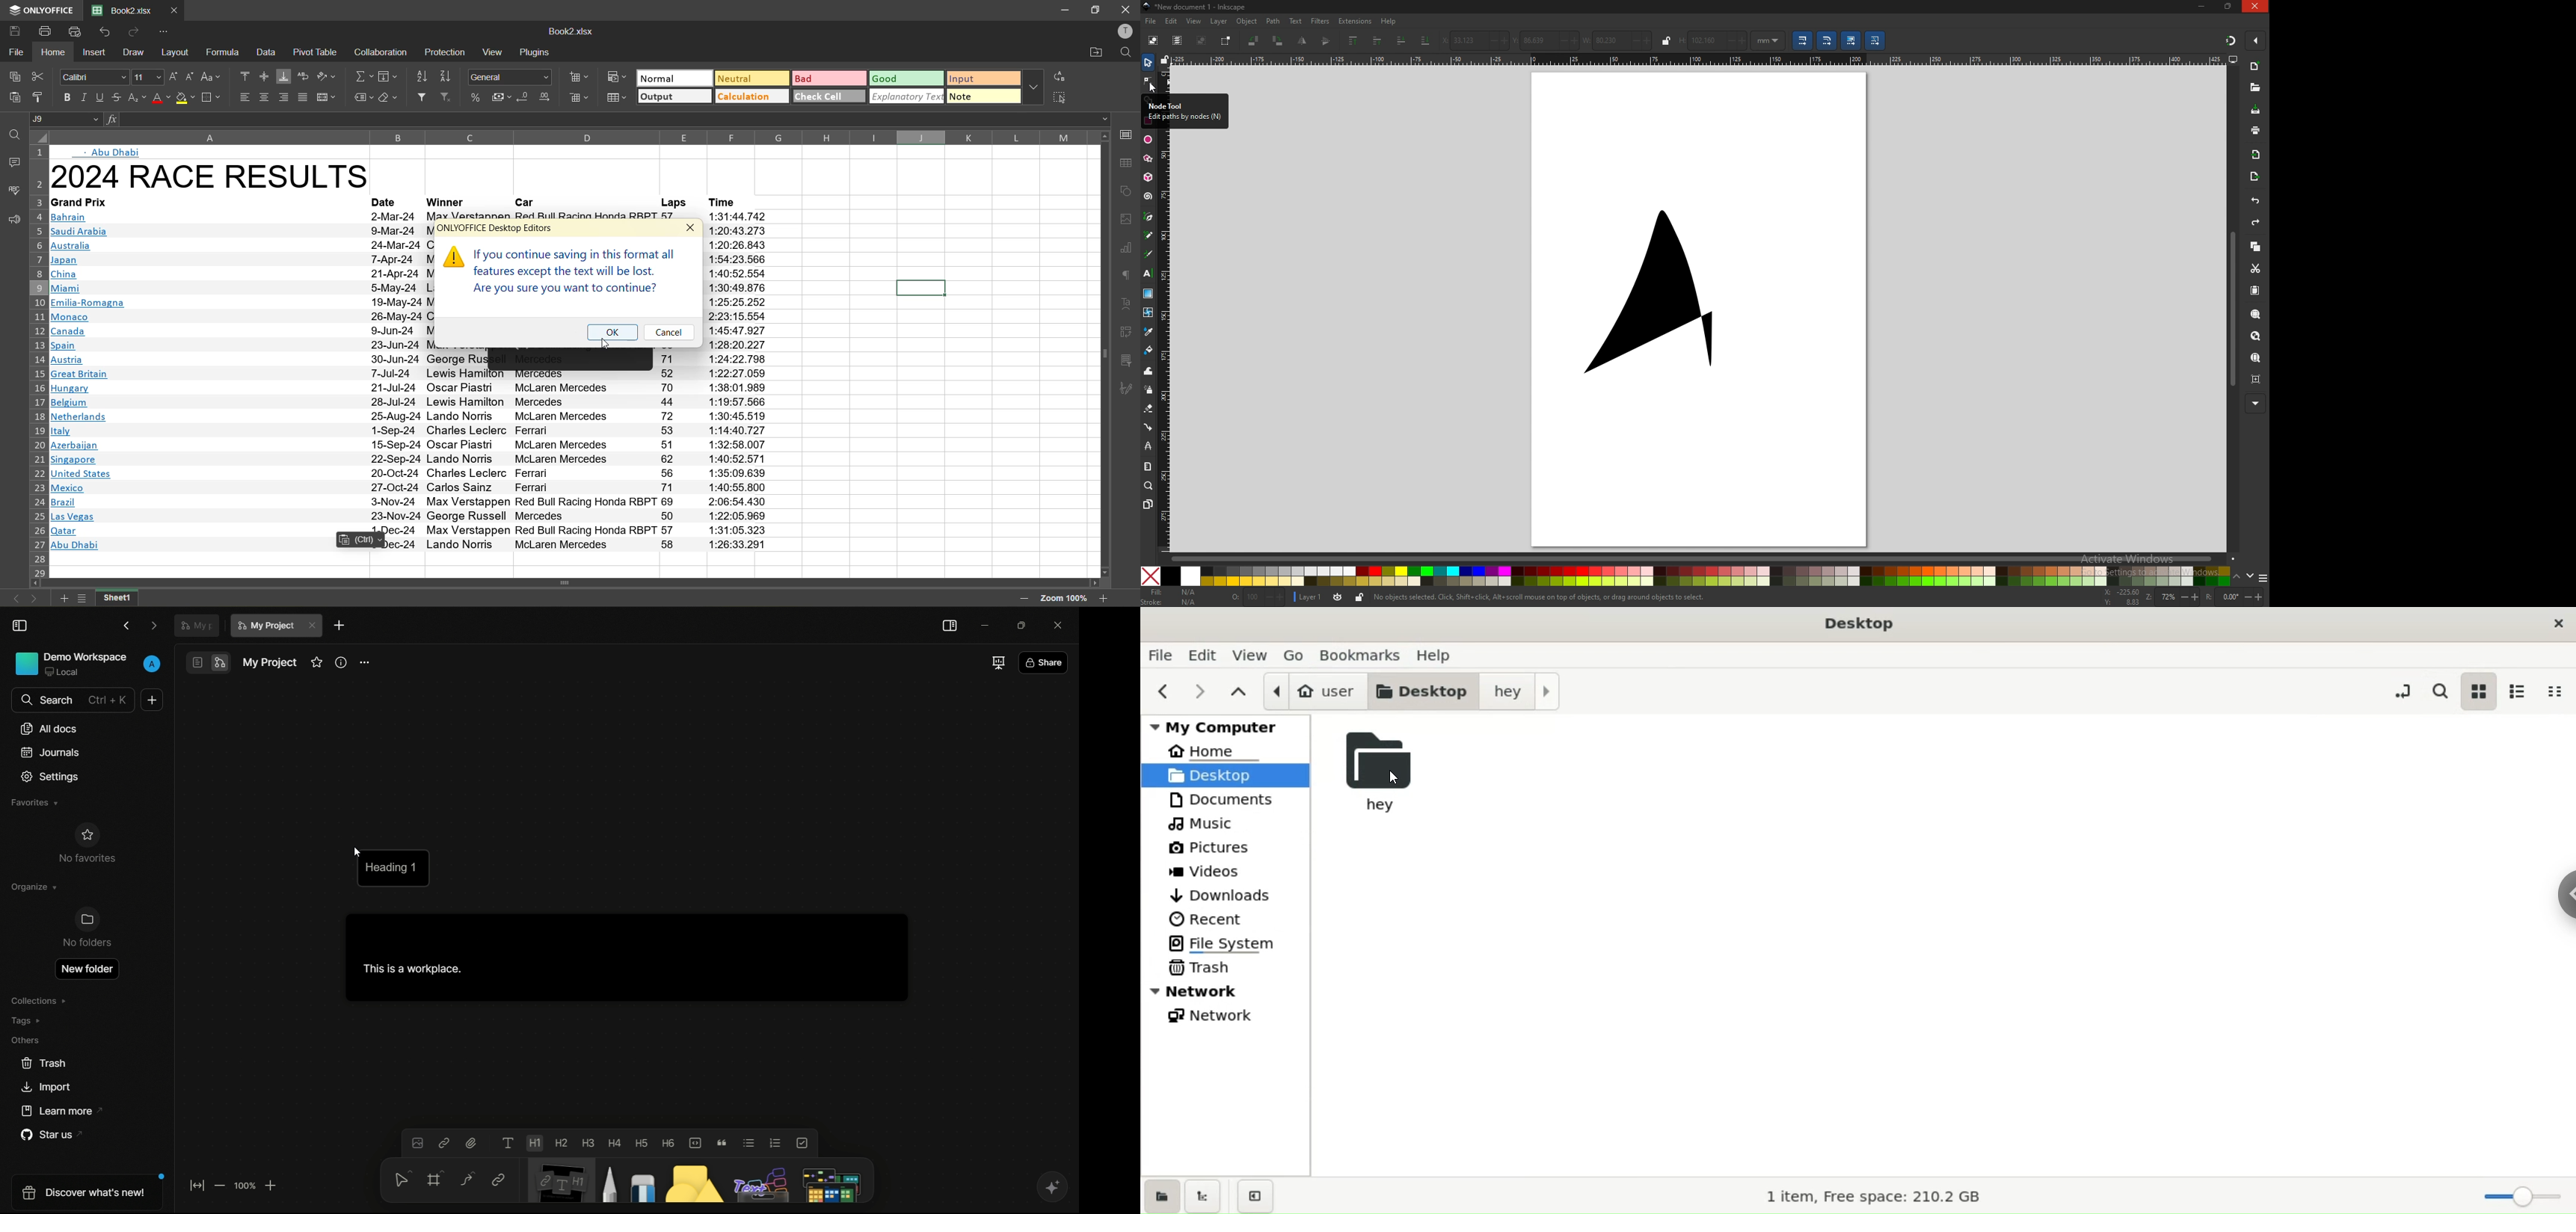 Image resolution: width=2576 pixels, height=1232 pixels. What do you see at coordinates (464, 1179) in the screenshot?
I see `connector` at bounding box center [464, 1179].